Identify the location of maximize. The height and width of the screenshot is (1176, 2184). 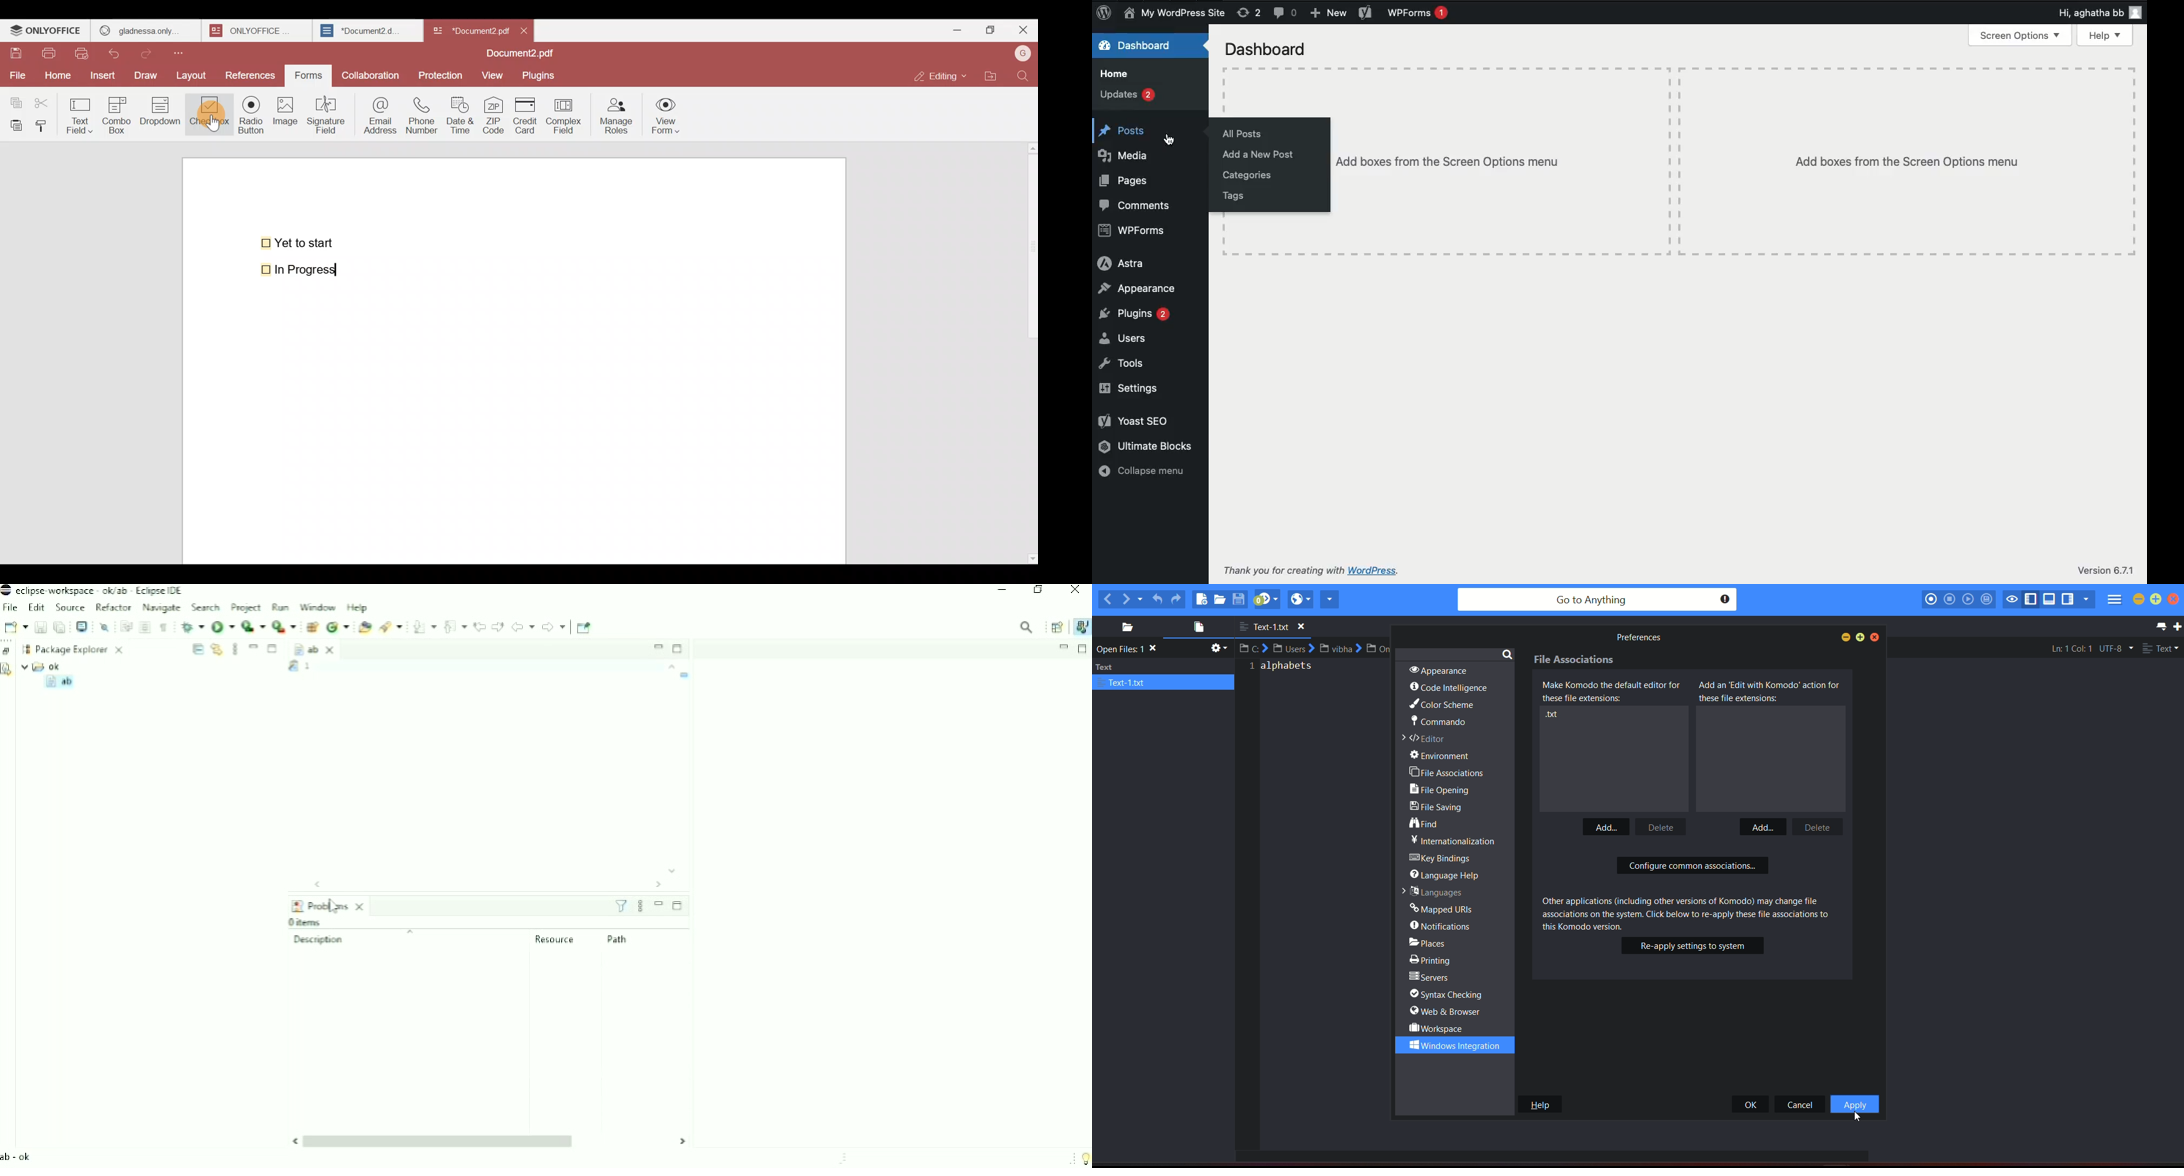
(2157, 598).